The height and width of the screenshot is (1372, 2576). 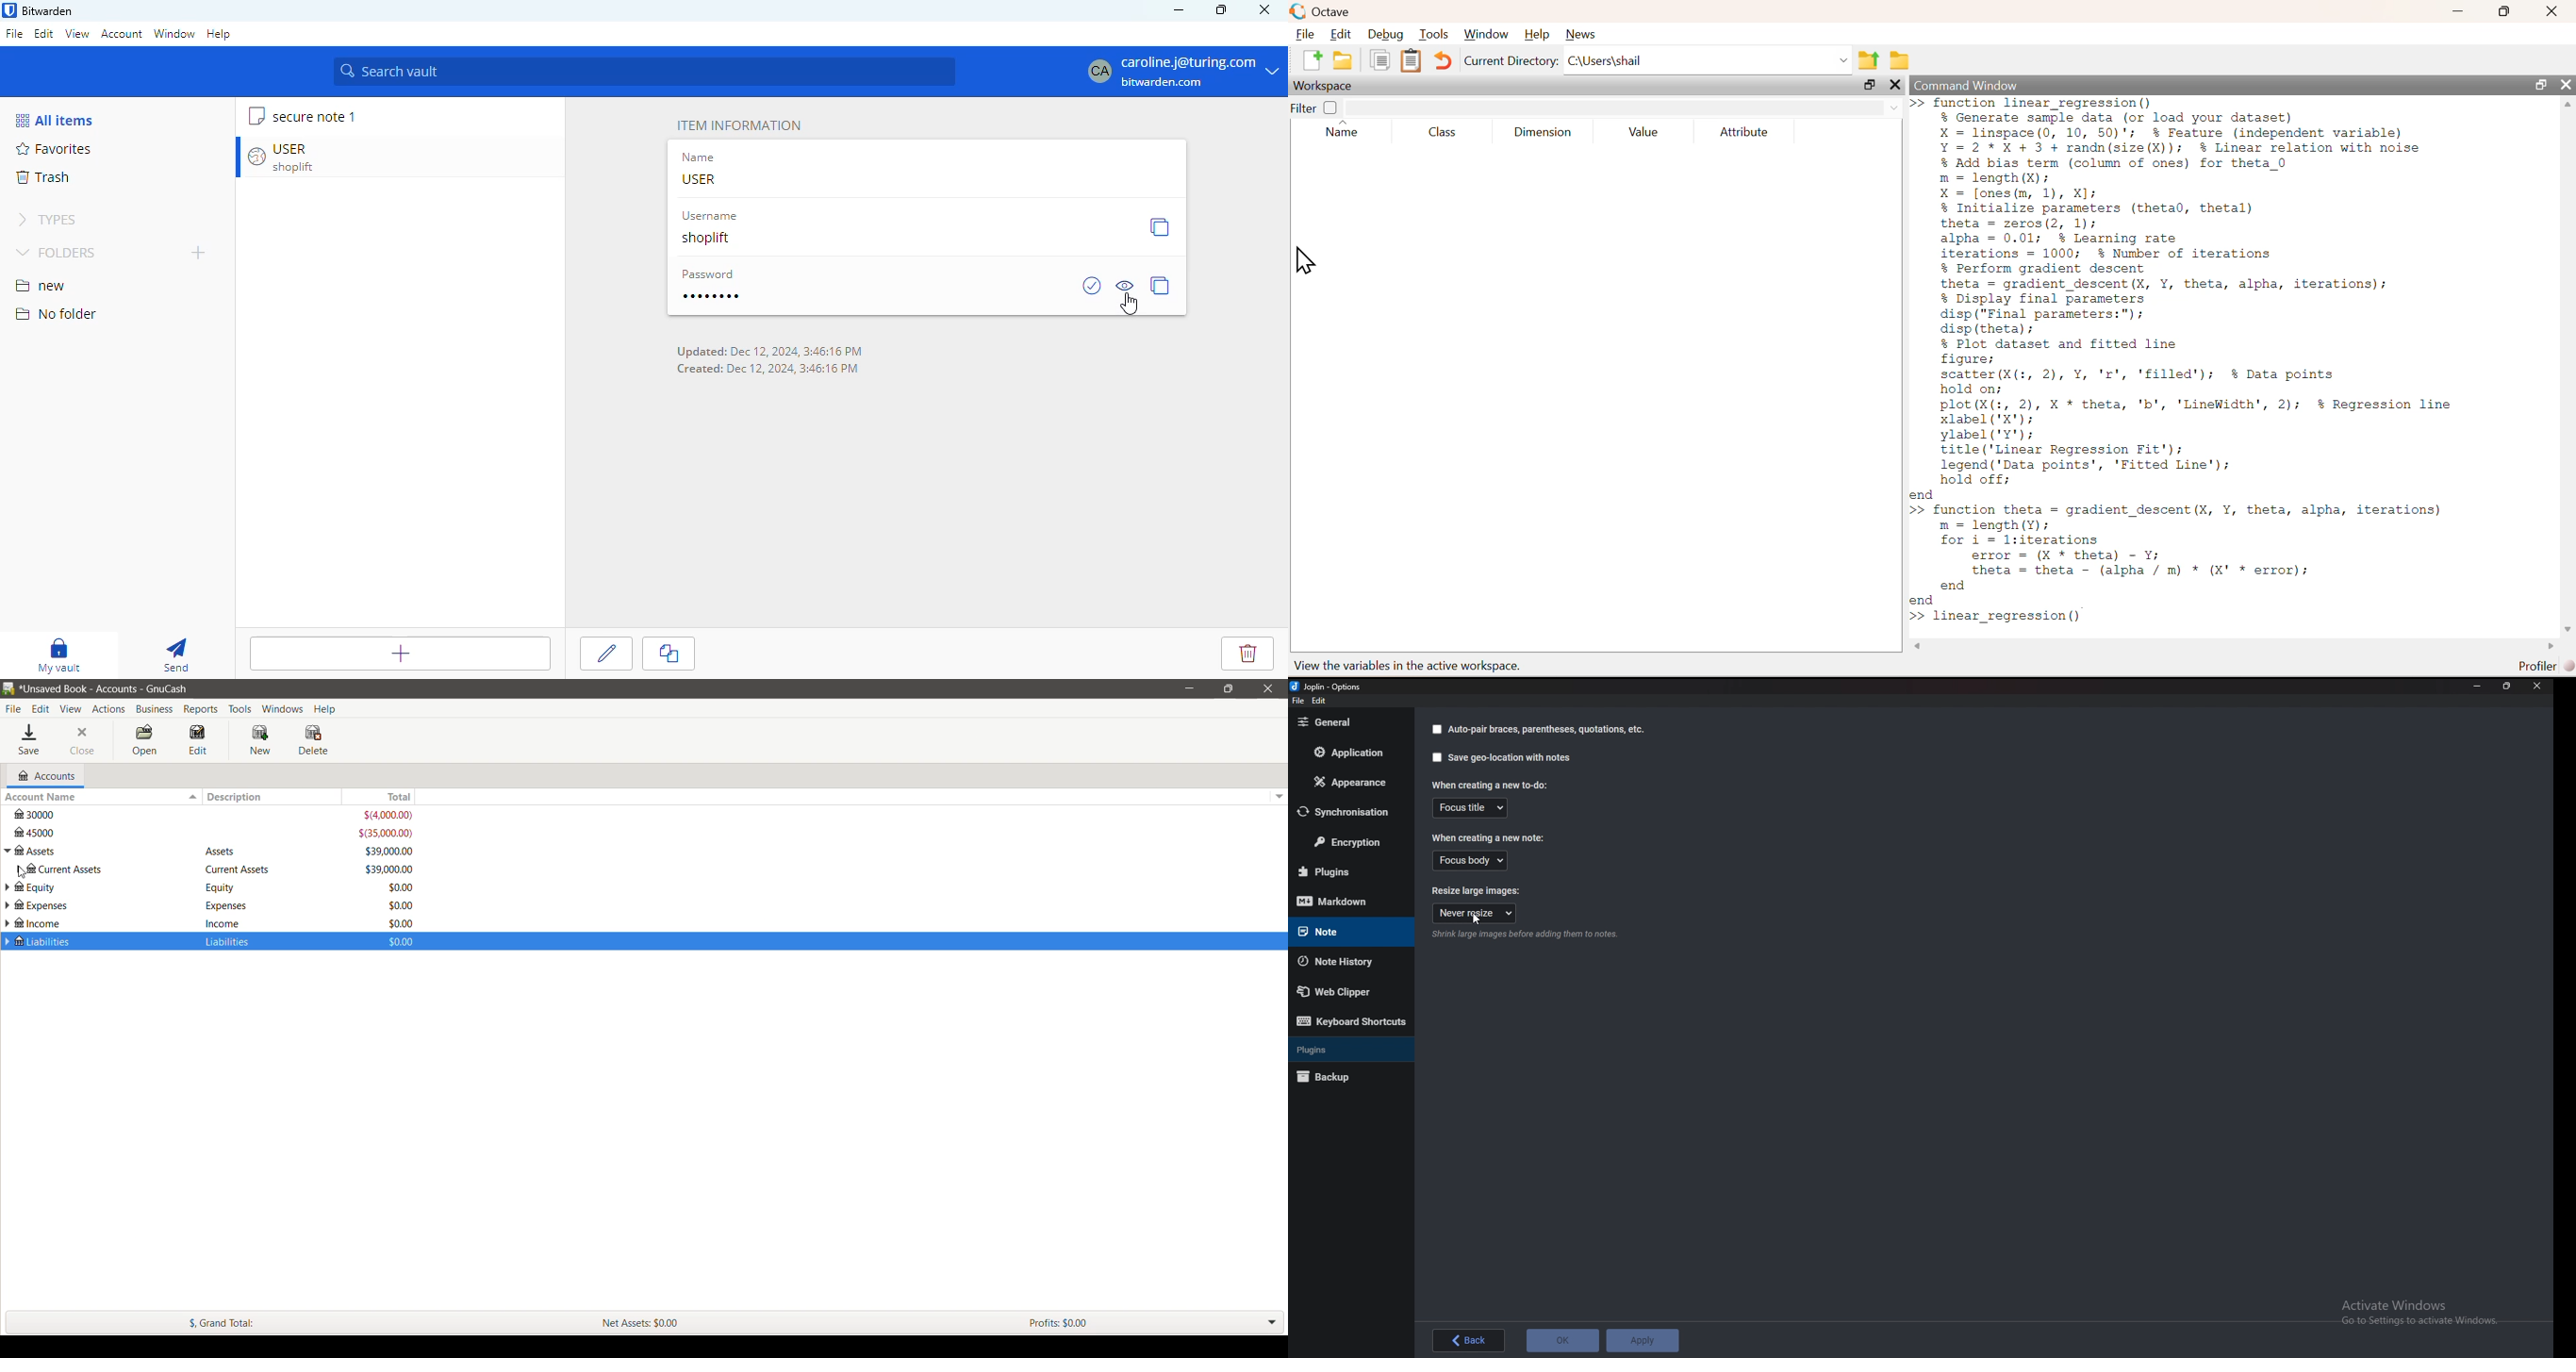 What do you see at coordinates (1264, 9) in the screenshot?
I see `close` at bounding box center [1264, 9].